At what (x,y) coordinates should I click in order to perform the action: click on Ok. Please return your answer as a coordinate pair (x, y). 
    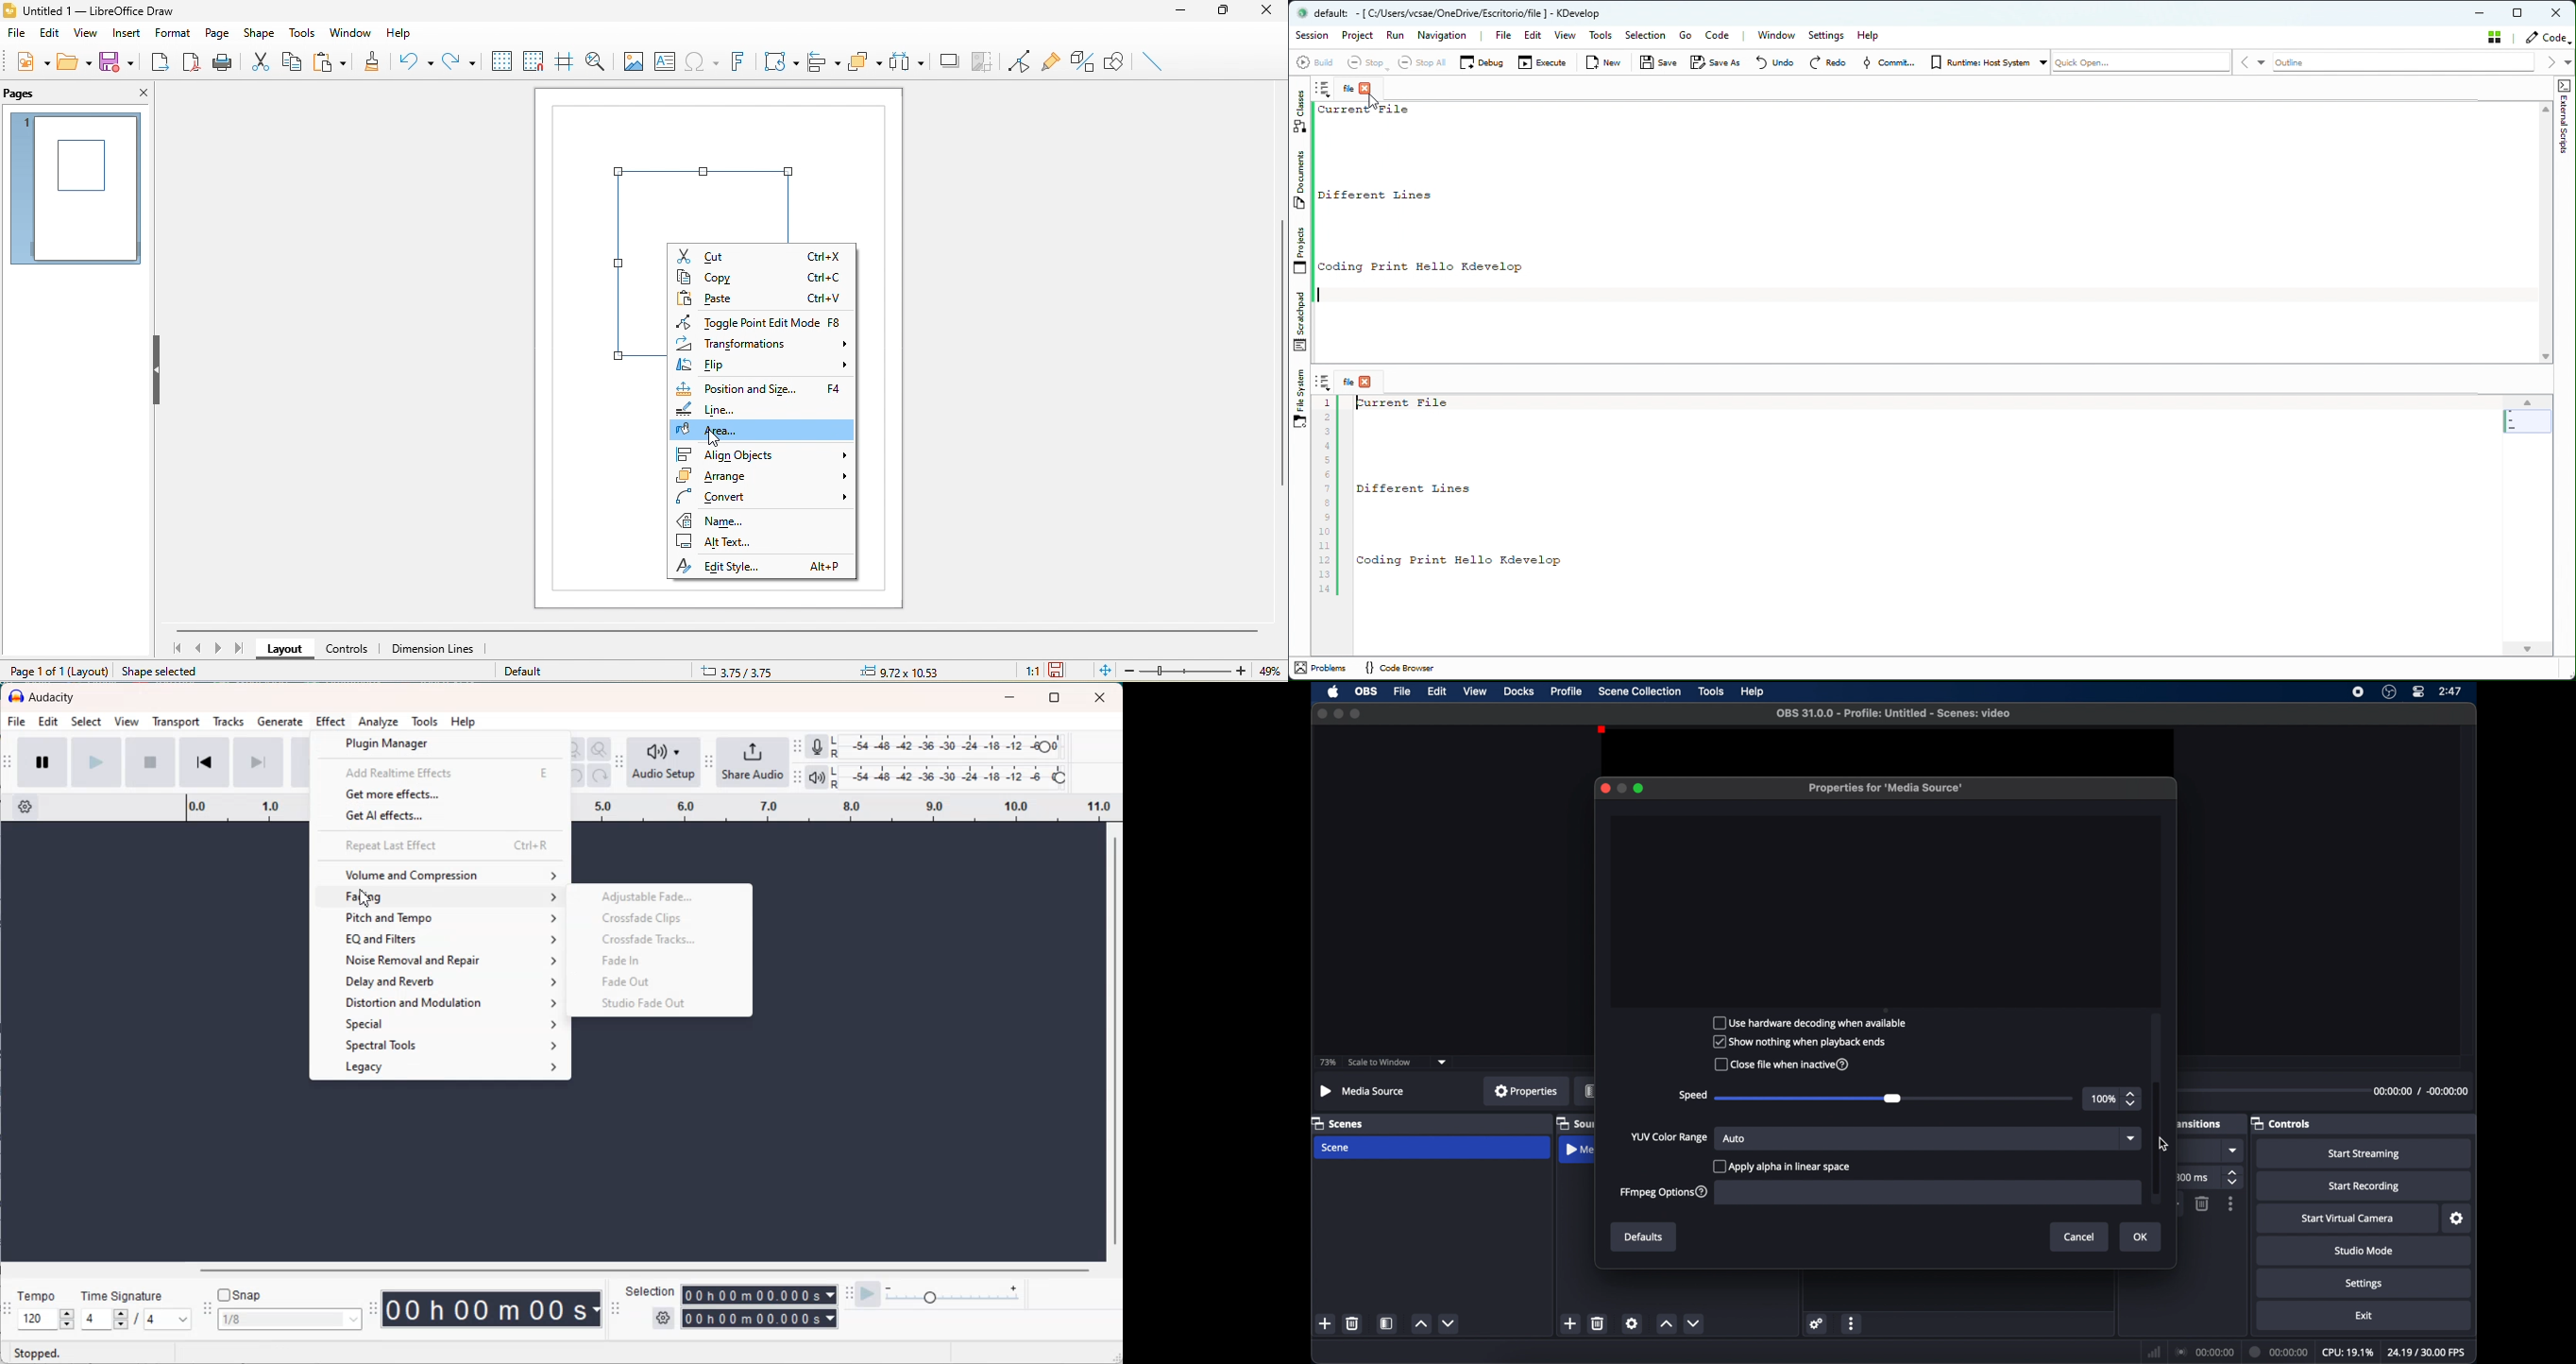
    Looking at the image, I should click on (2140, 1237).